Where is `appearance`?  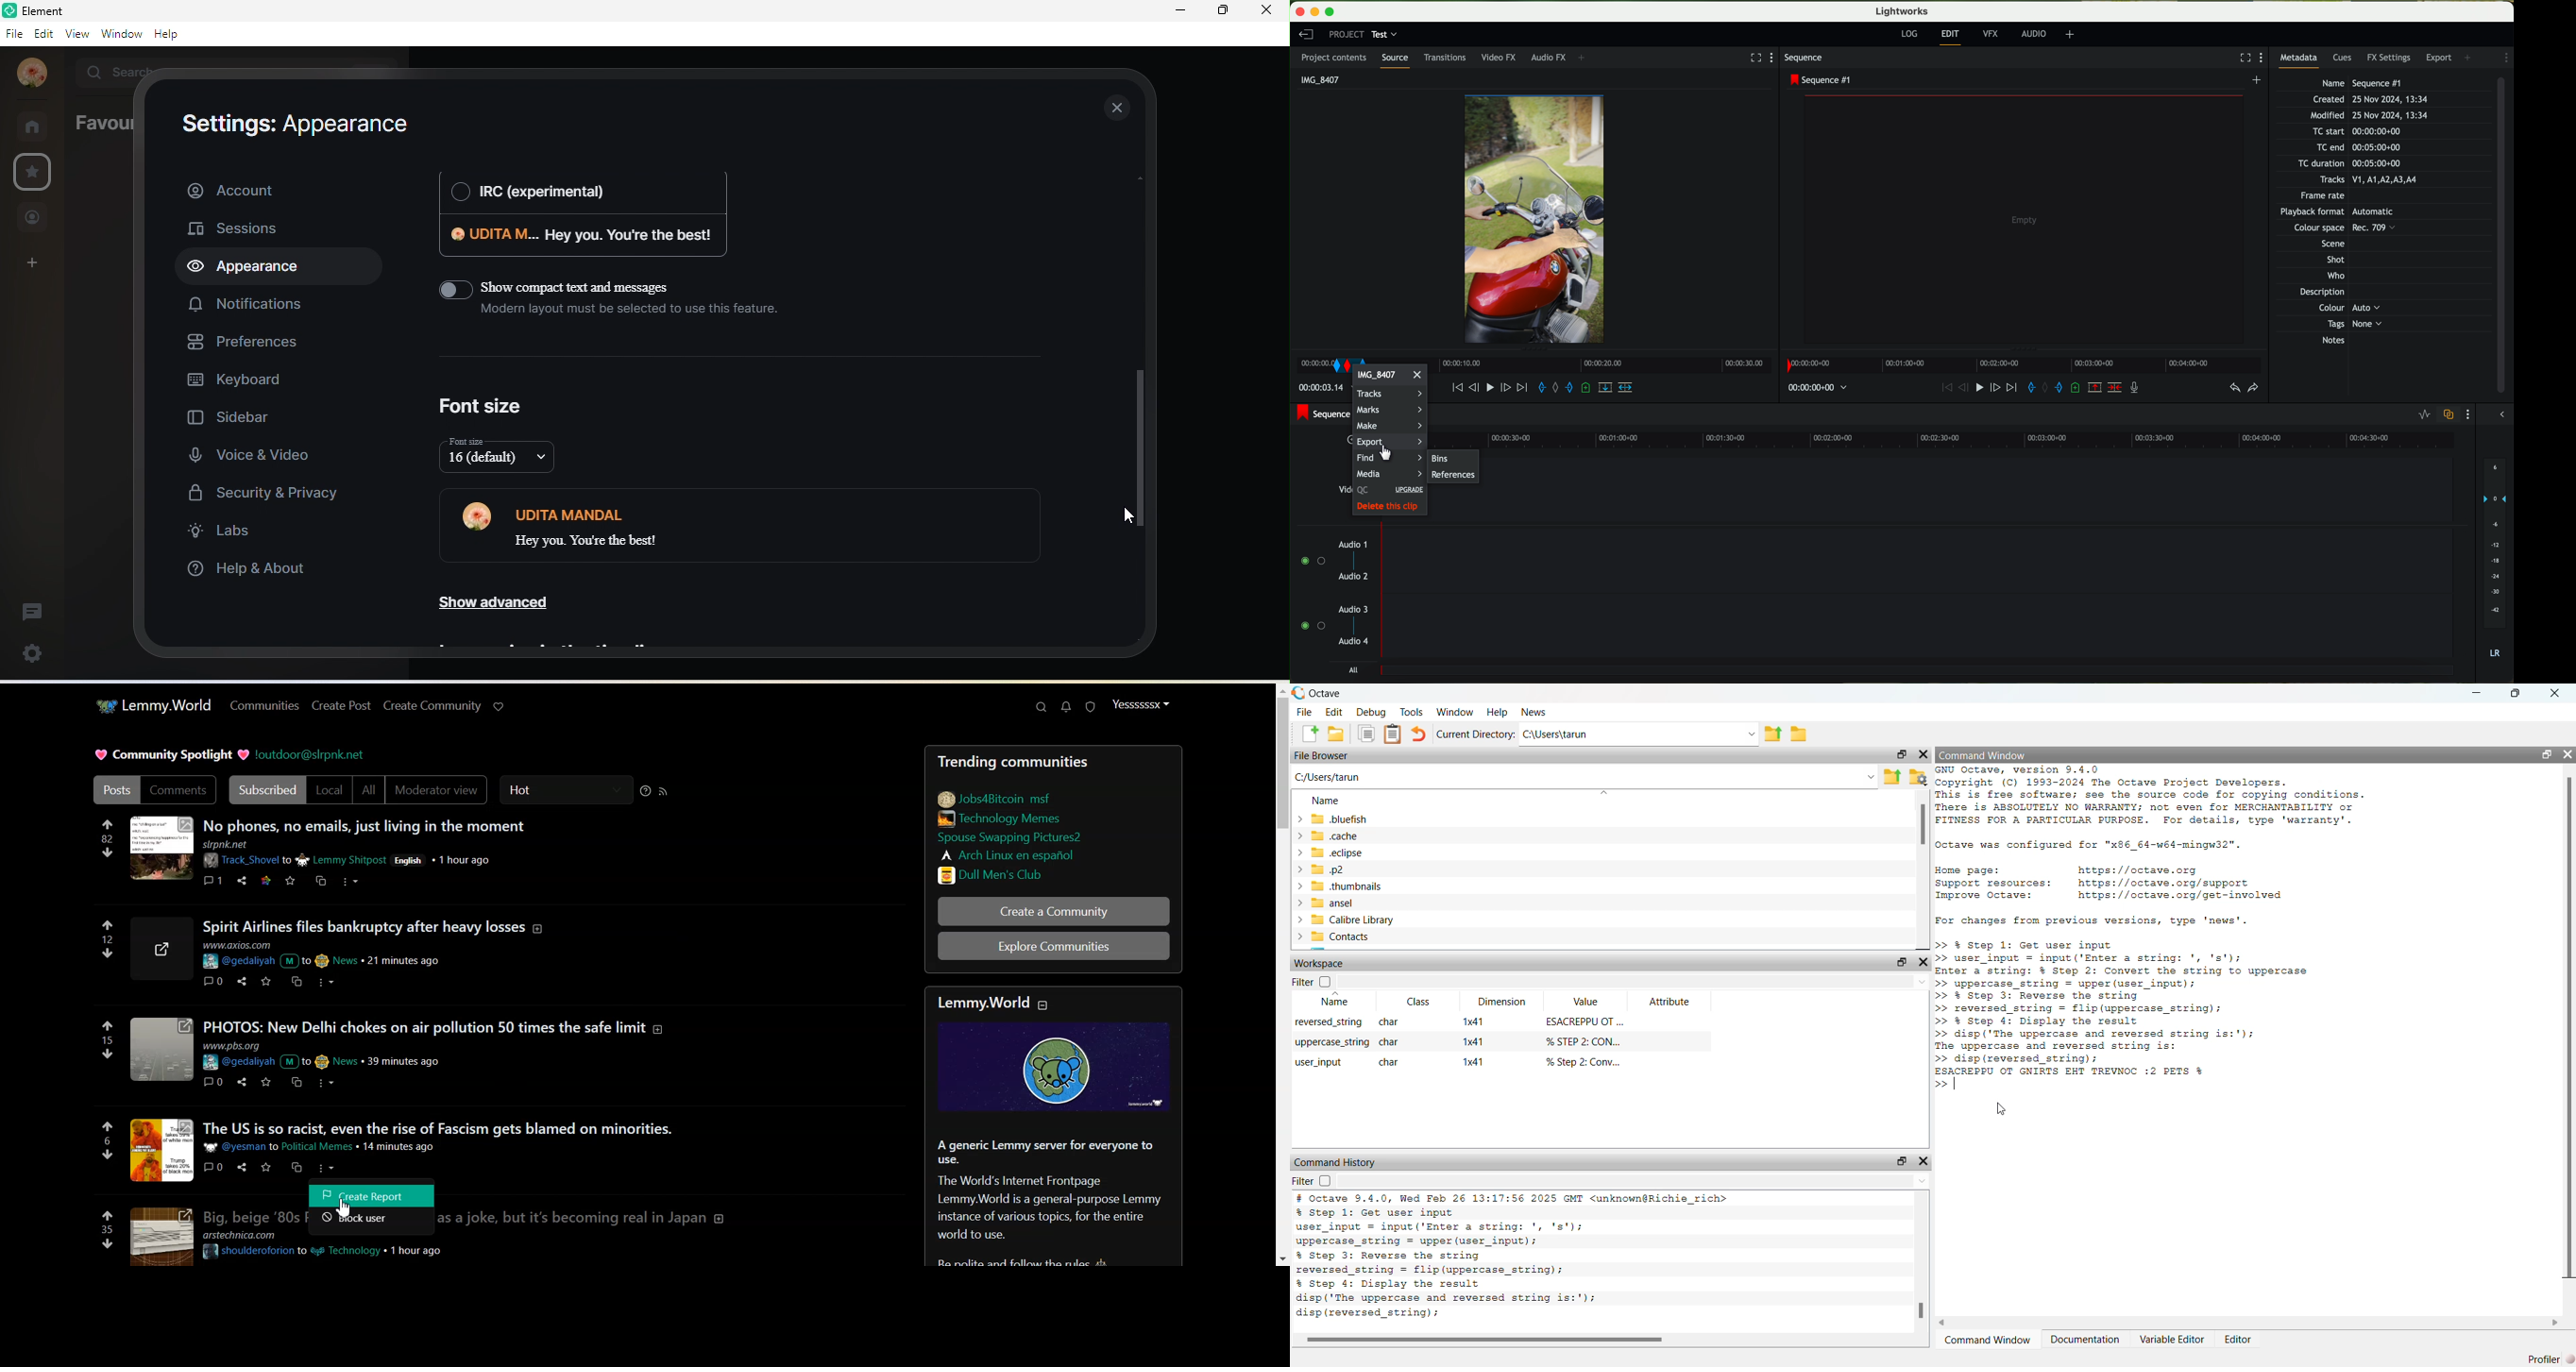
appearance is located at coordinates (253, 269).